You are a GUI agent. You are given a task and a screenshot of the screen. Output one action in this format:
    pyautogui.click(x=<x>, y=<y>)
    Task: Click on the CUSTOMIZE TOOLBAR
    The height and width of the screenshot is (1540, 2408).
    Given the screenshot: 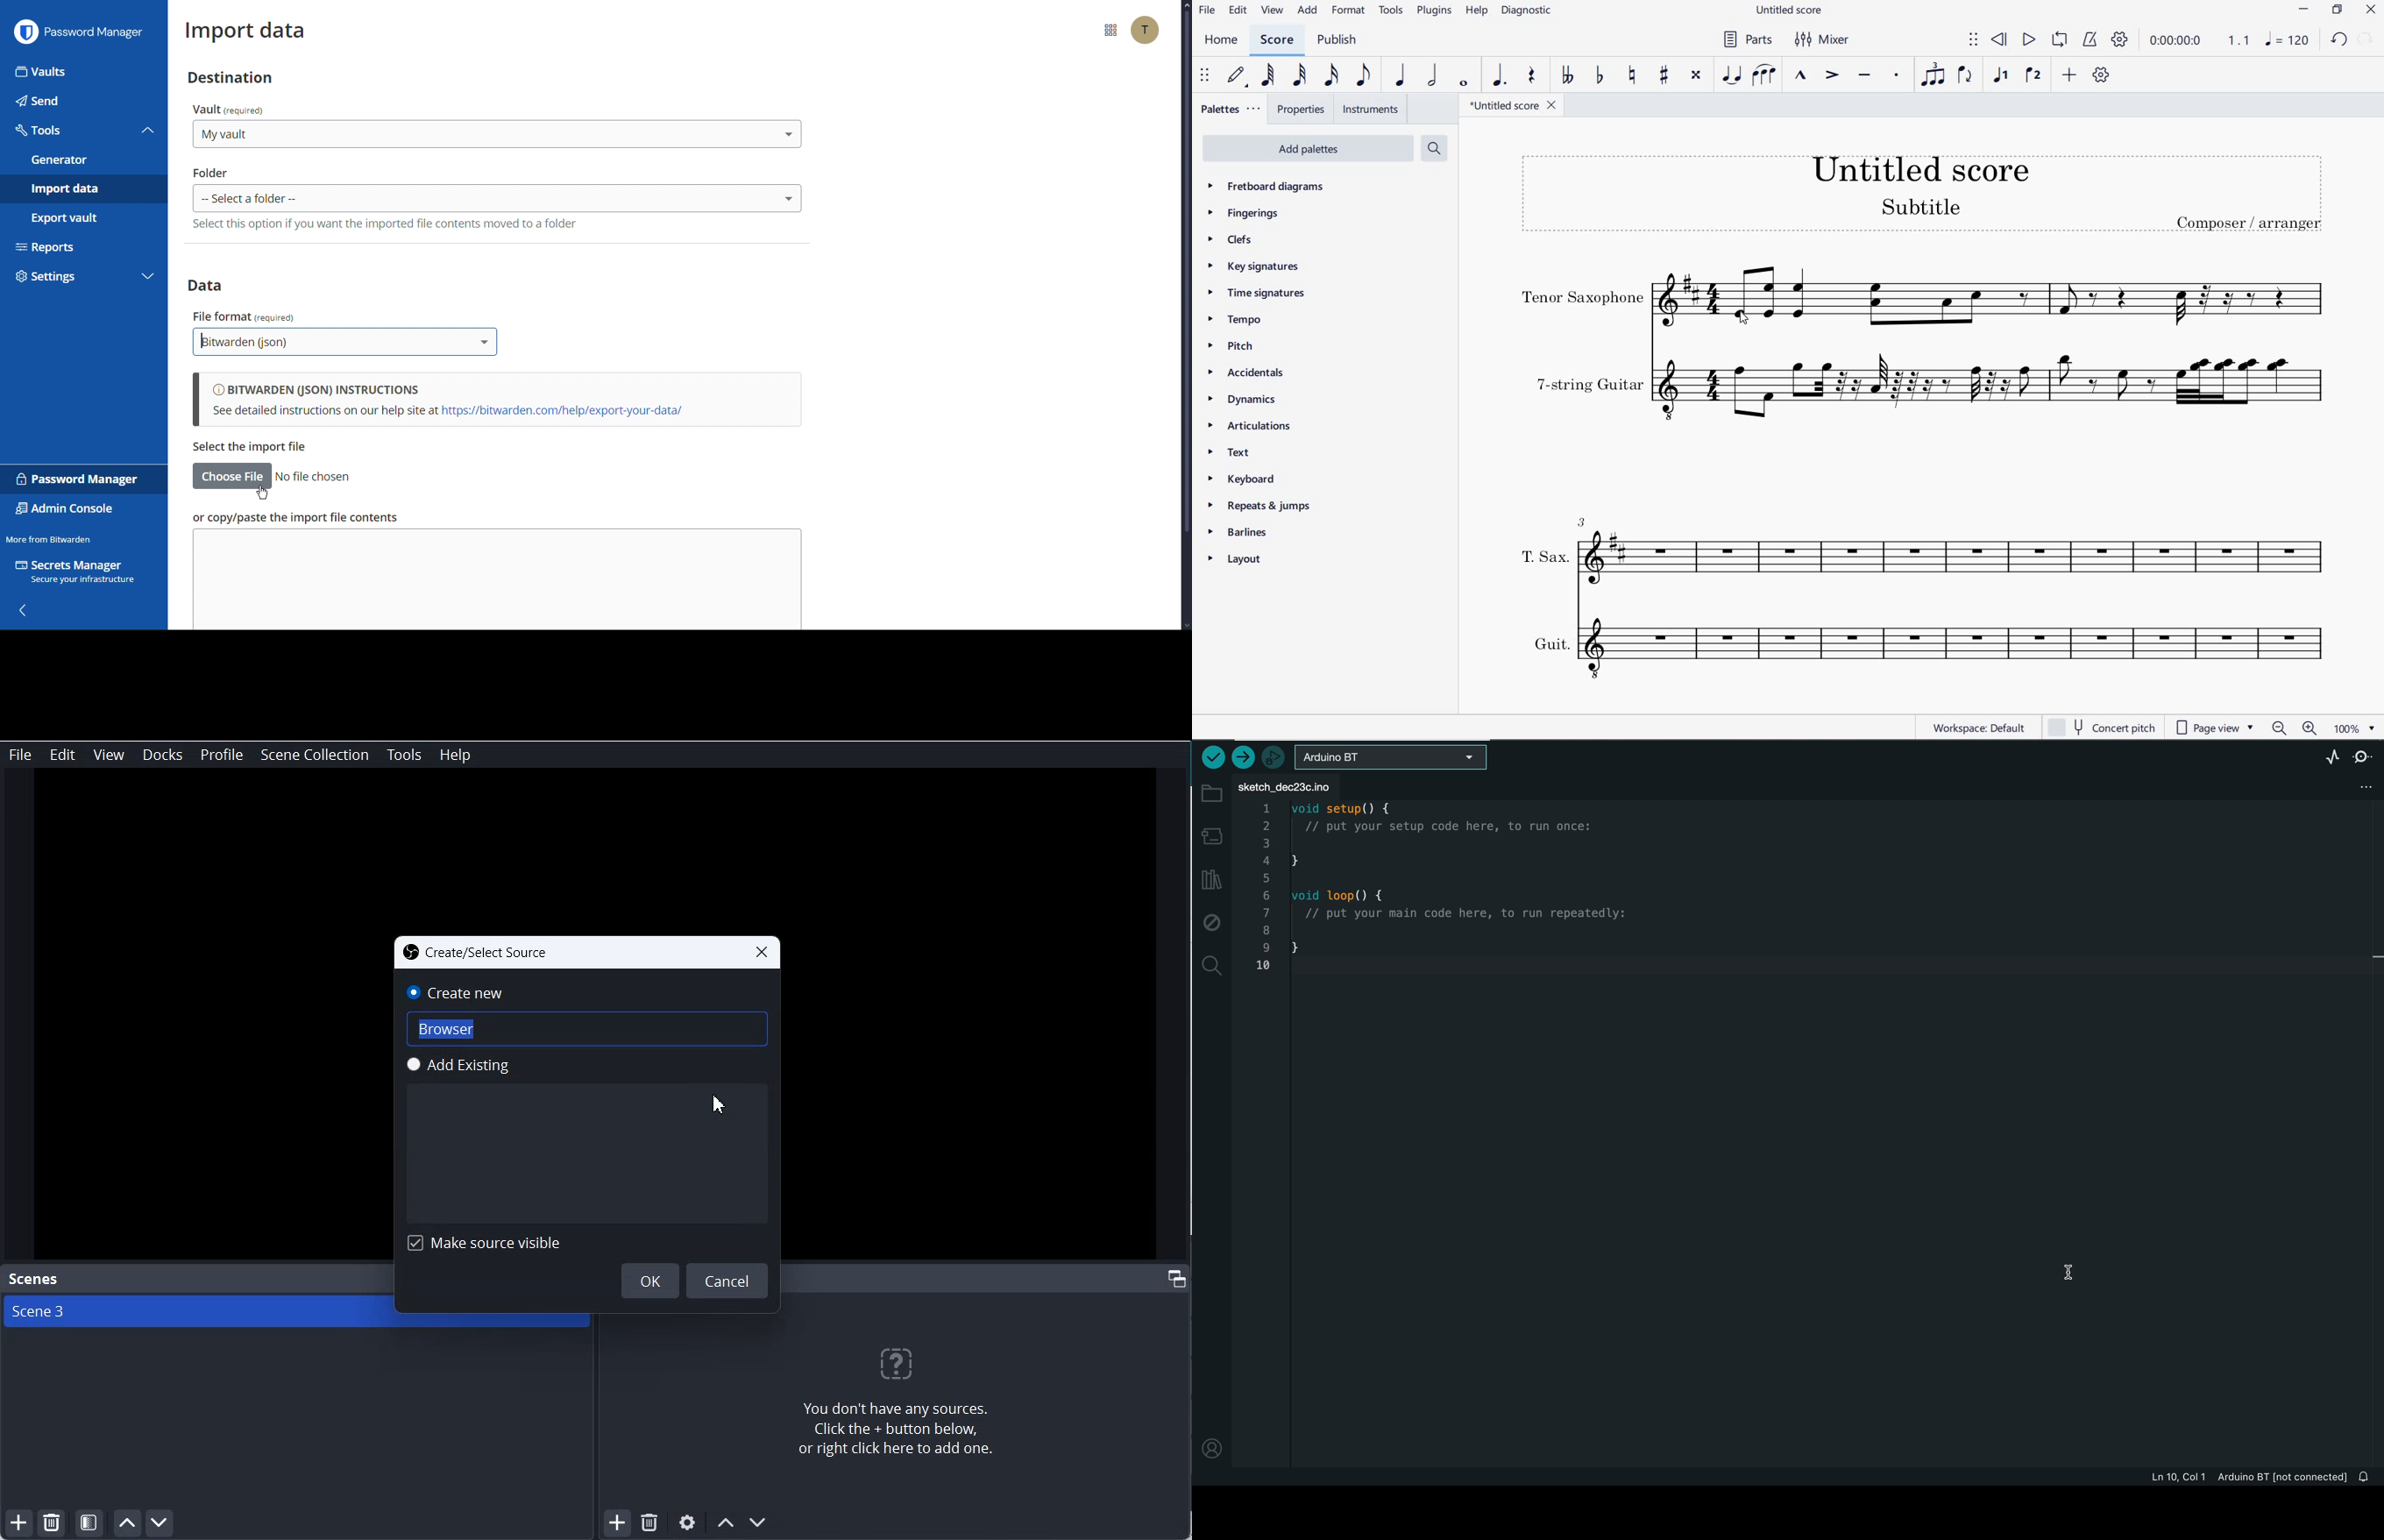 What is the action you would take?
    pyautogui.click(x=2101, y=76)
    